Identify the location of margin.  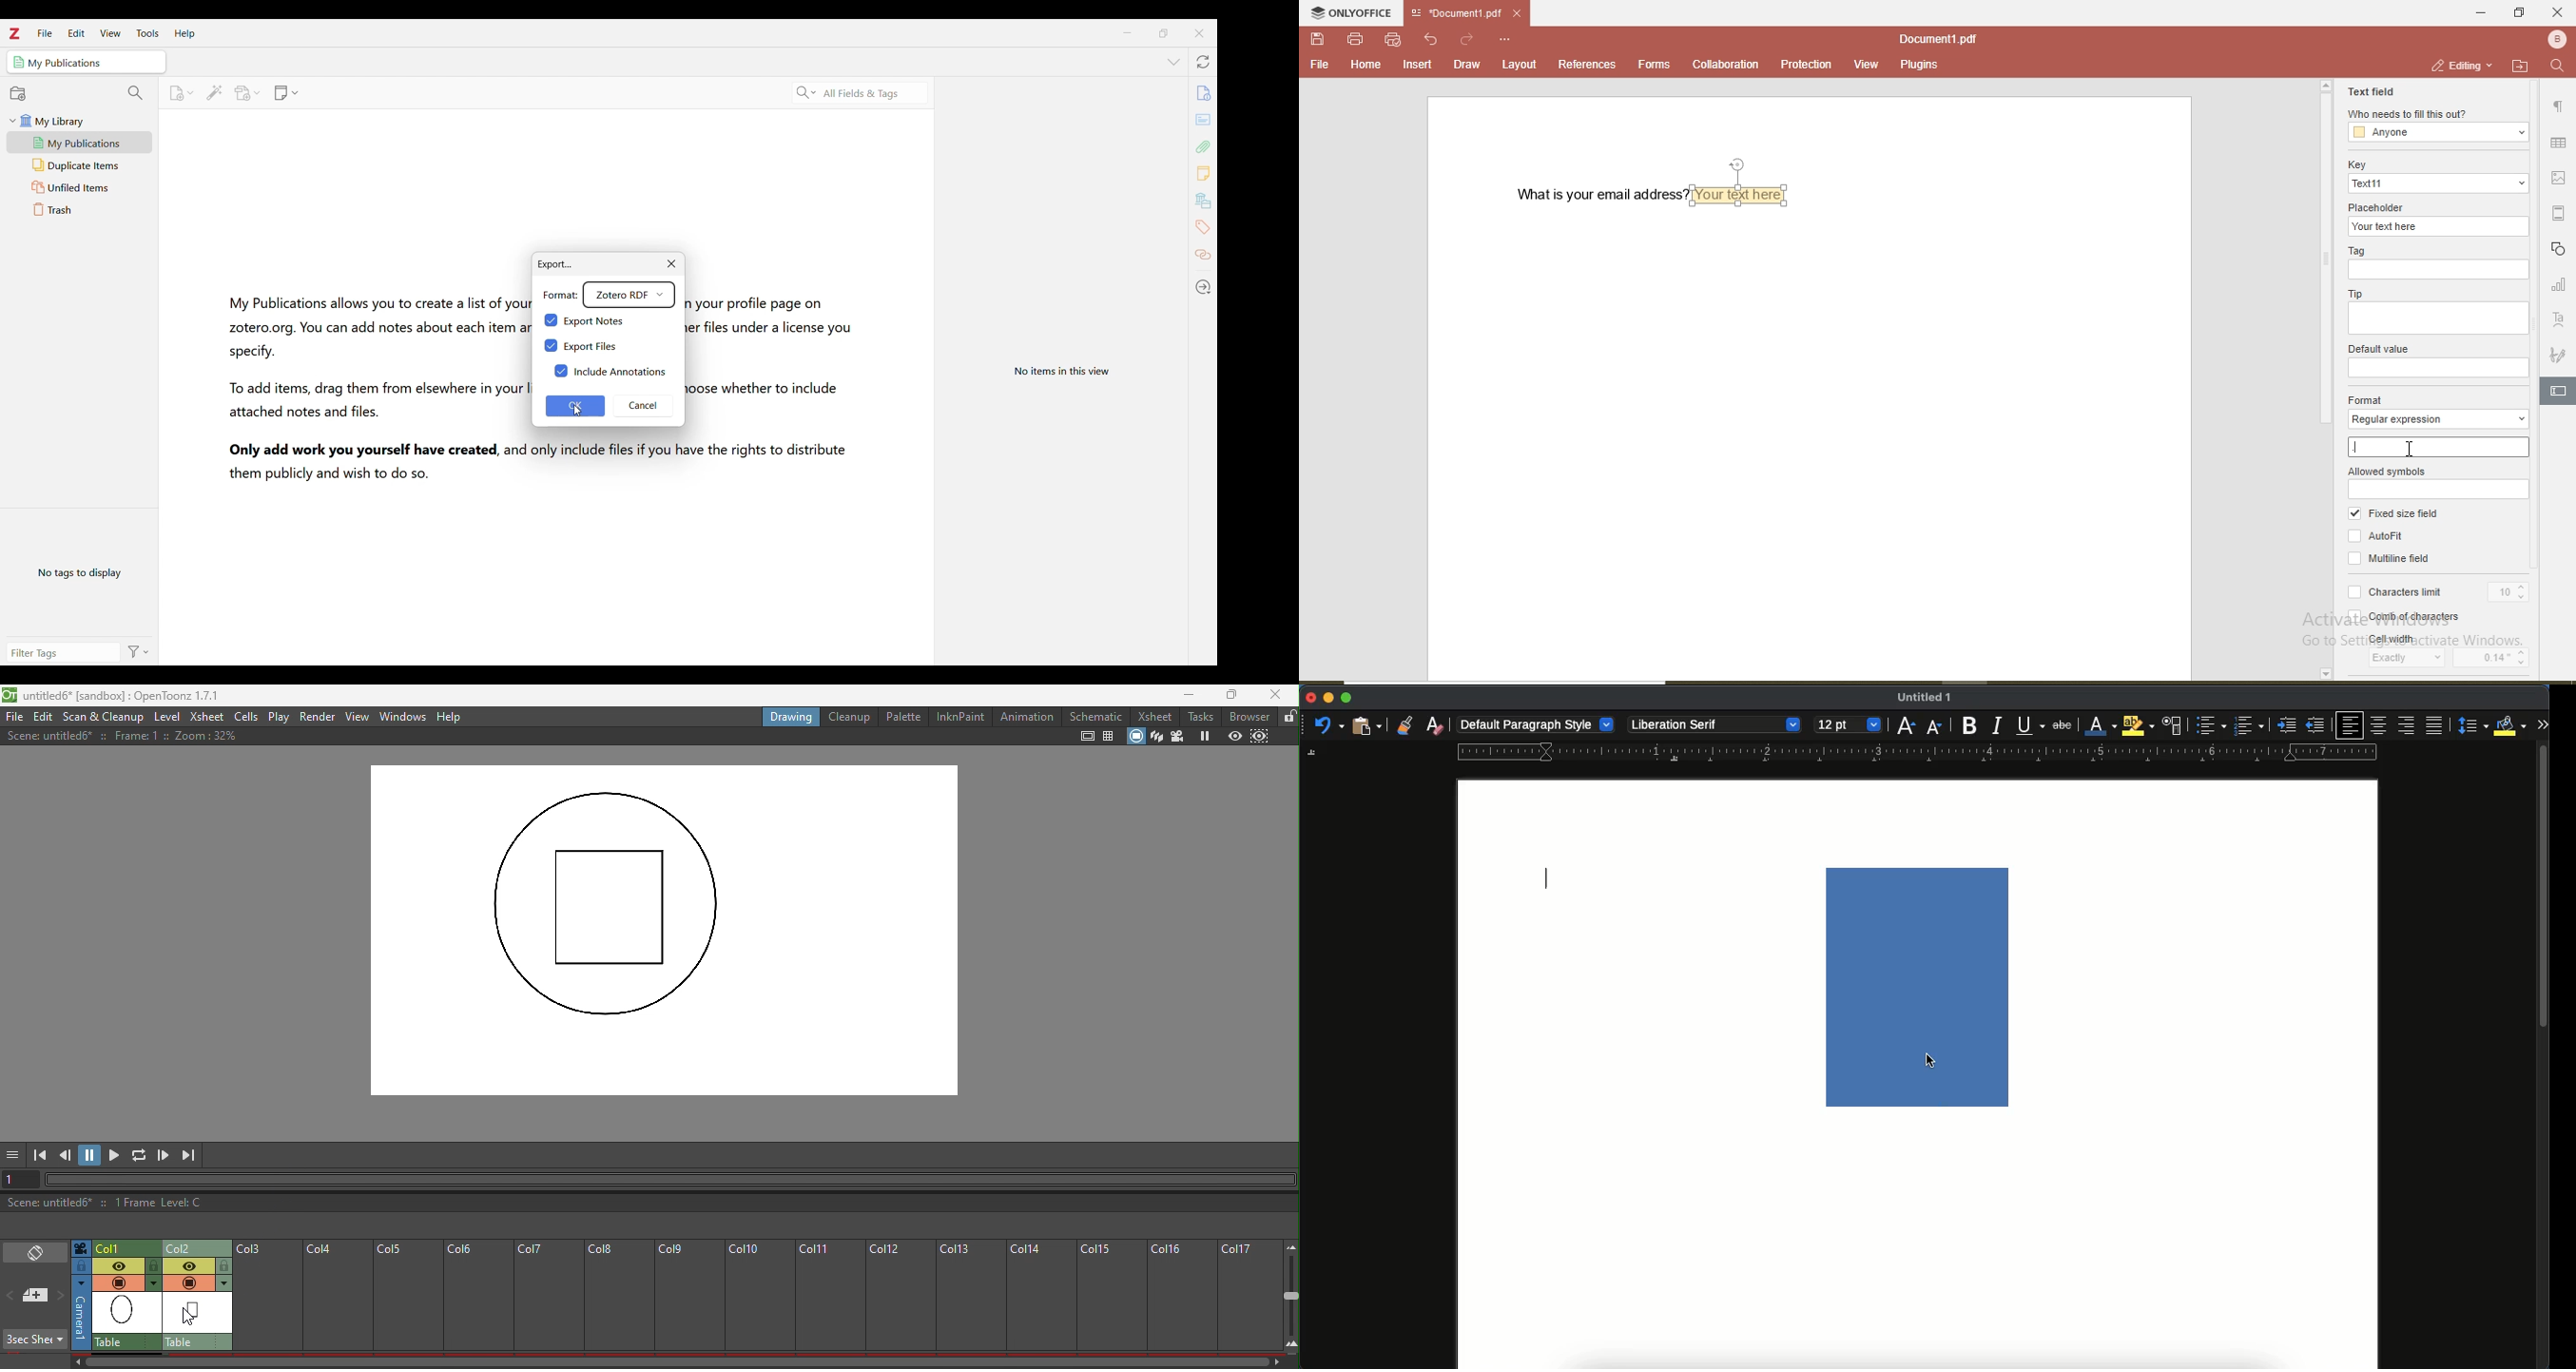
(2563, 213).